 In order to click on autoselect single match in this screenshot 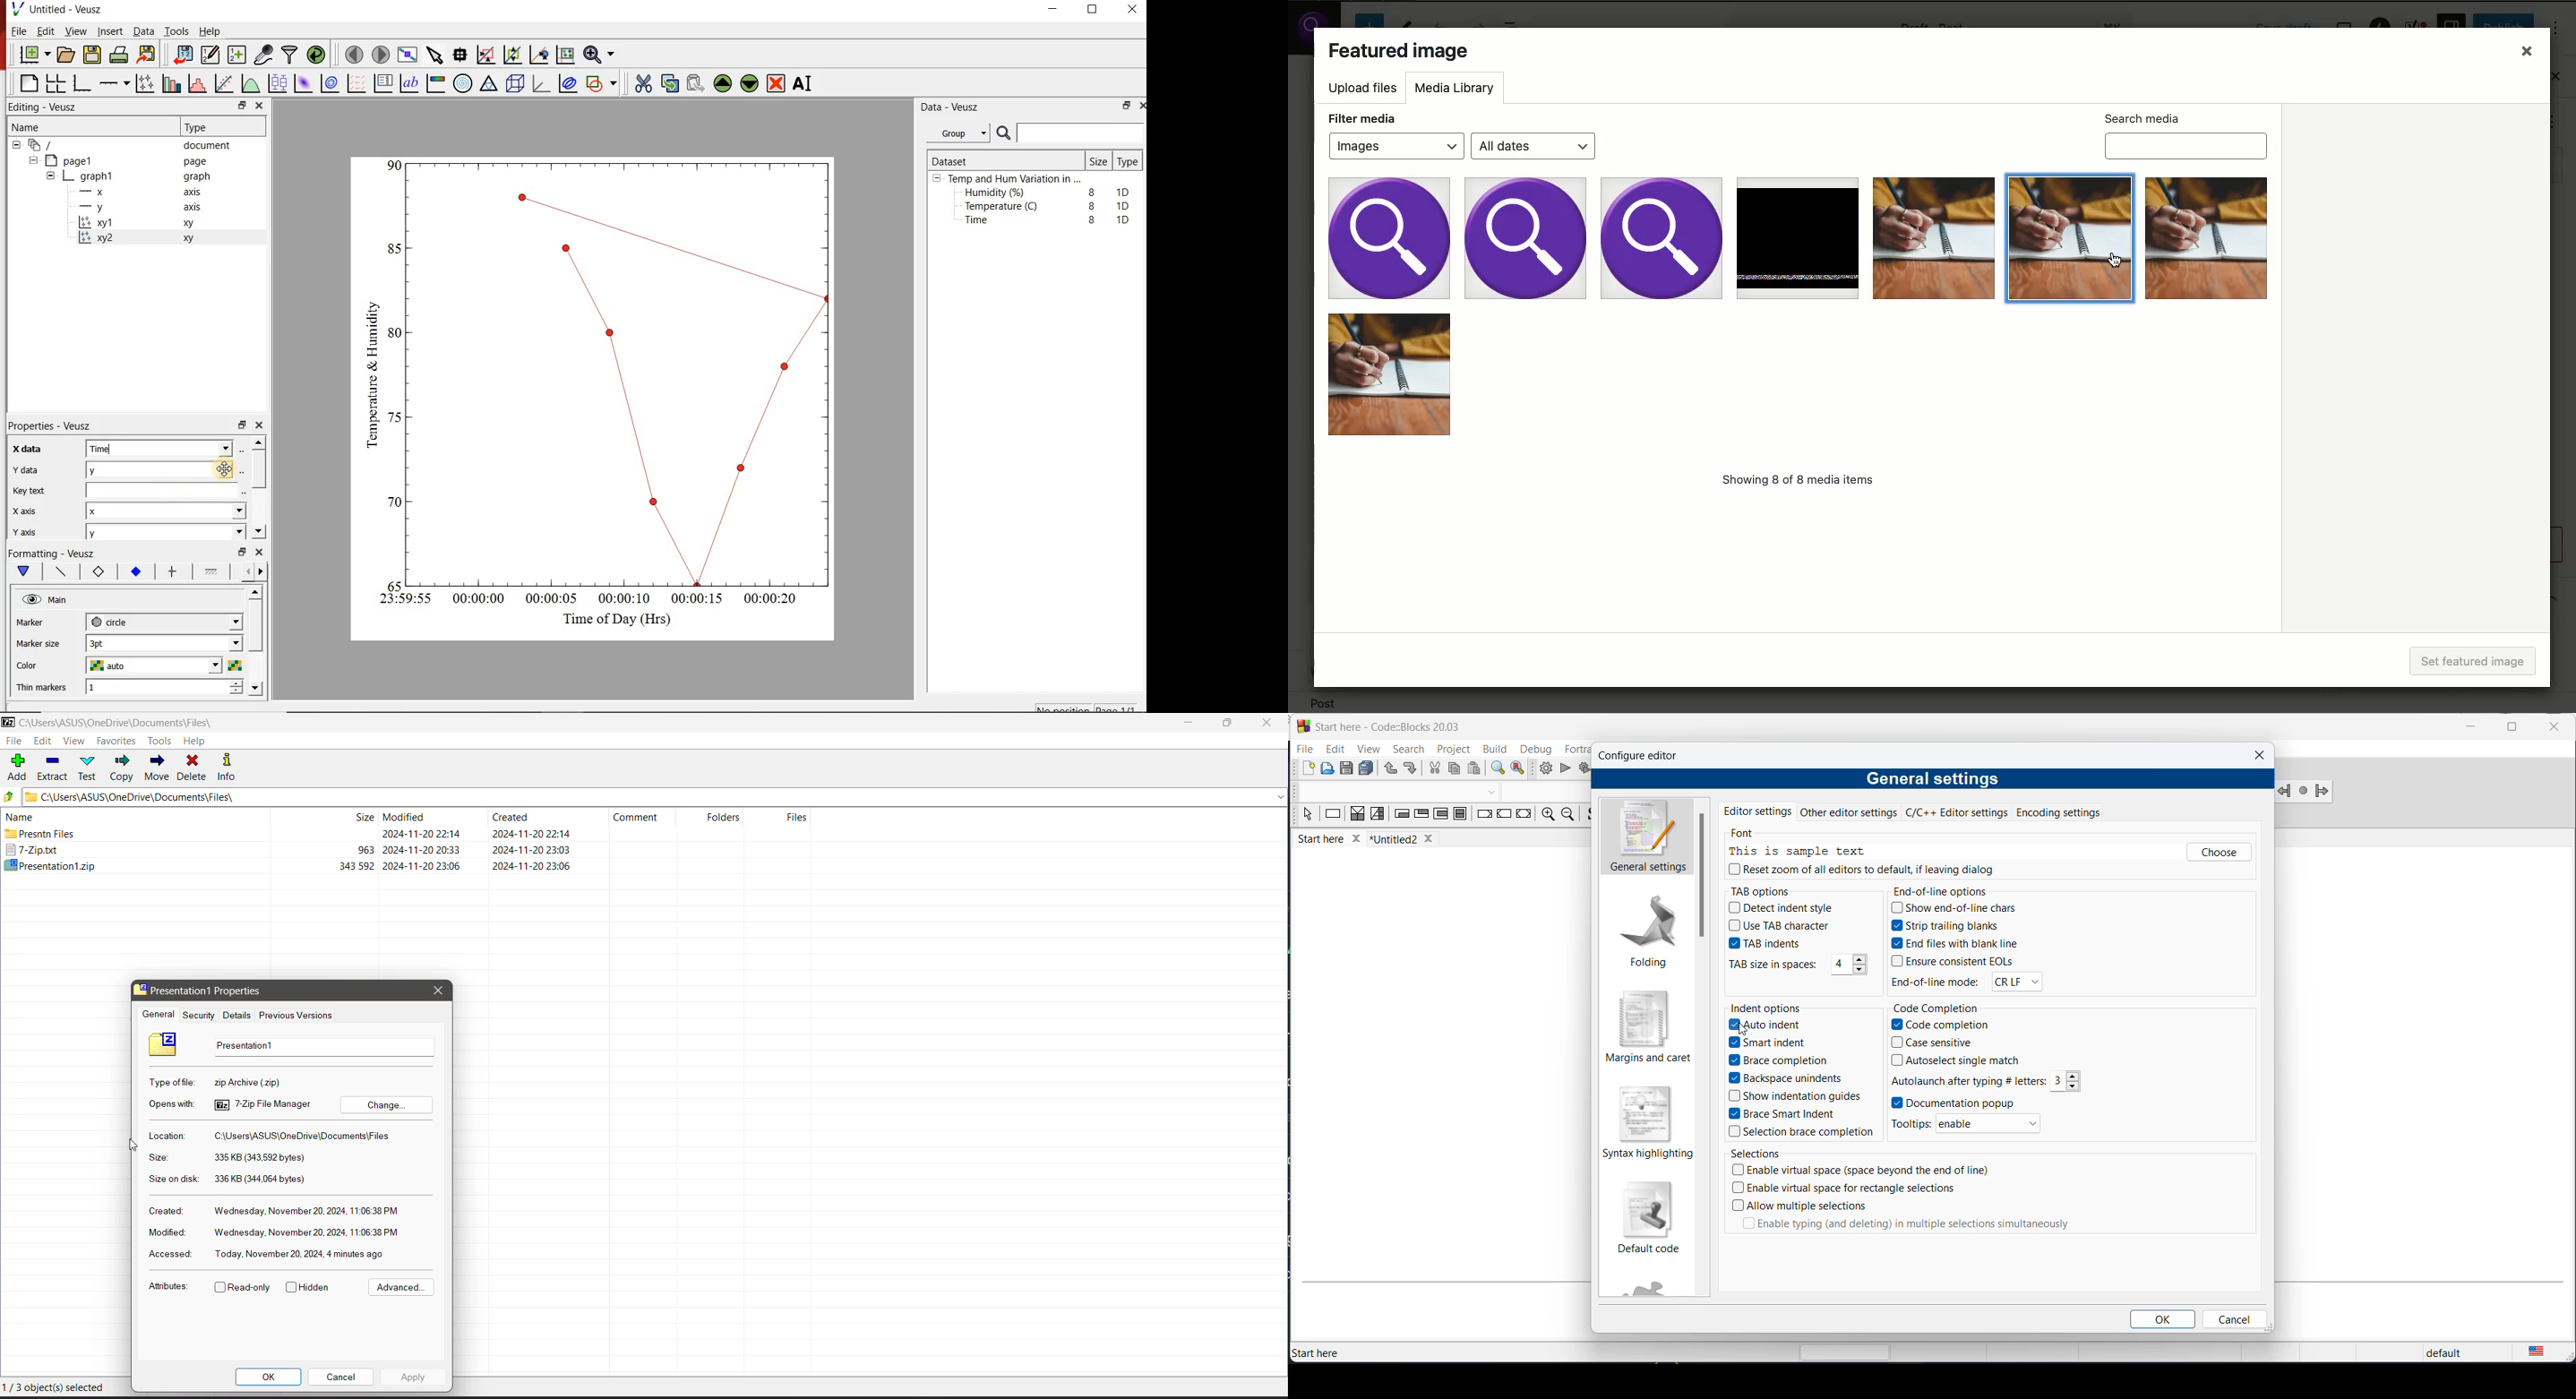, I will do `click(1963, 1059)`.